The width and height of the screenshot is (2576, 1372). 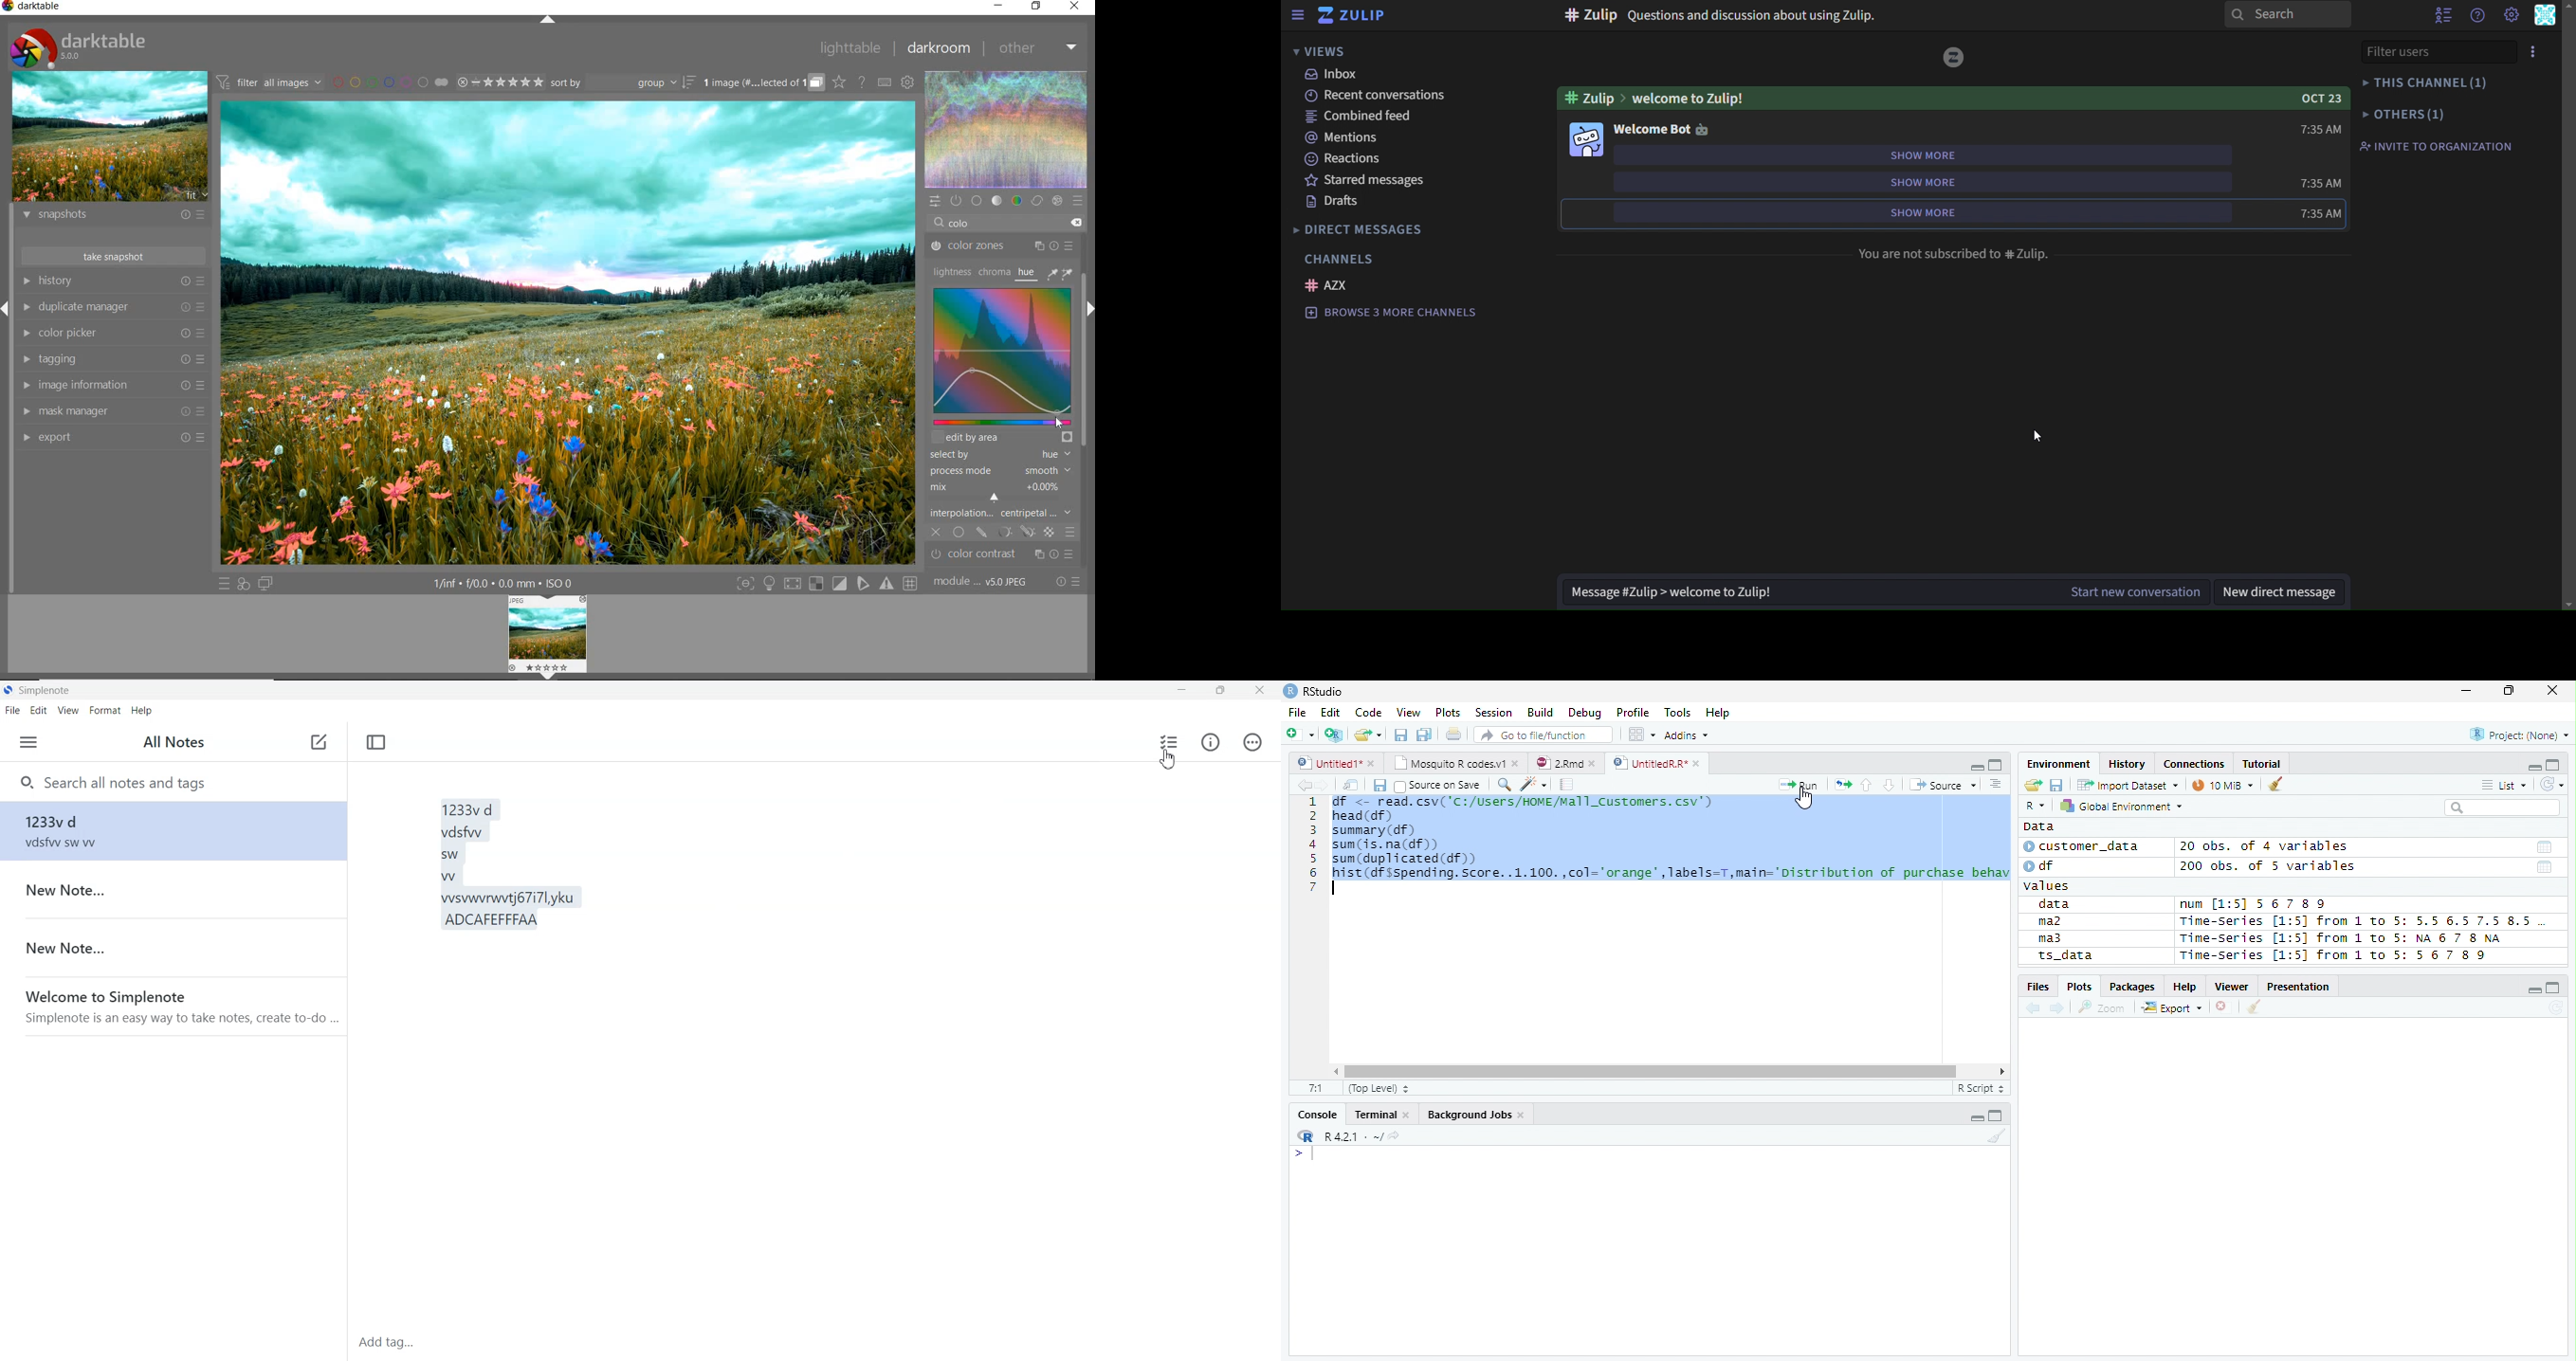 What do you see at coordinates (1381, 1116) in the screenshot?
I see `Terminal` at bounding box center [1381, 1116].